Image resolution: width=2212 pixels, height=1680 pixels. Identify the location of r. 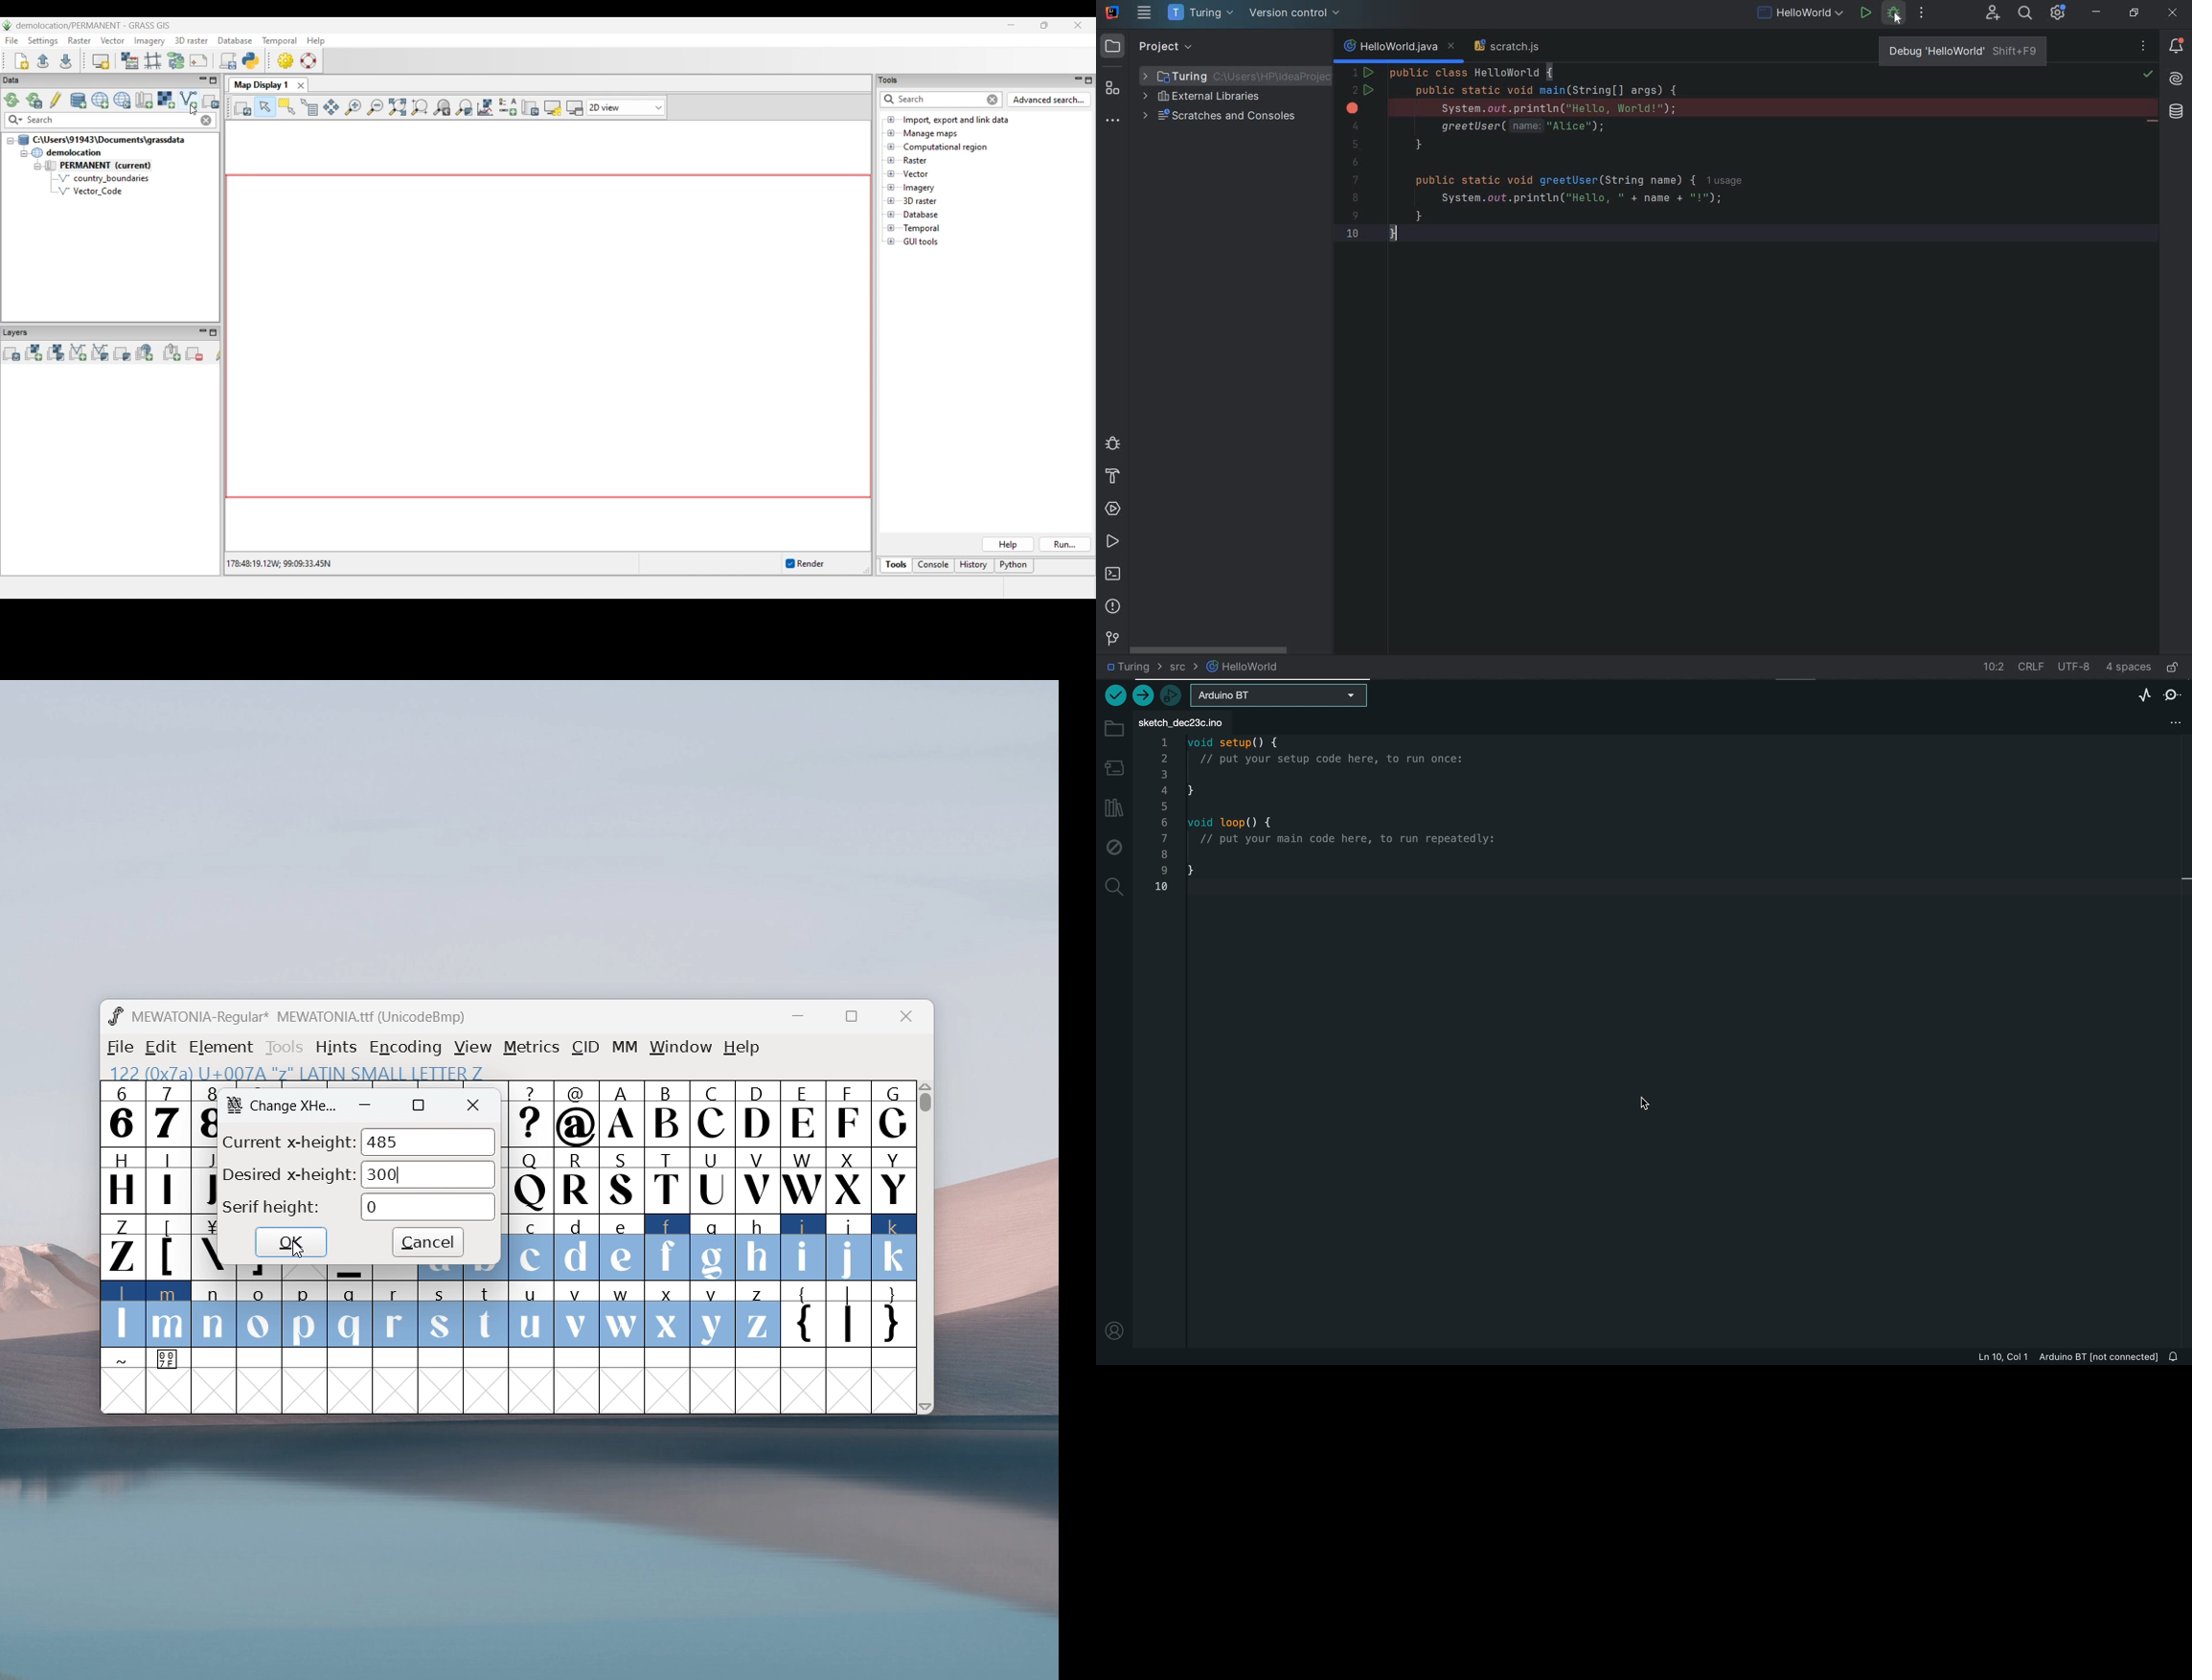
(395, 1315).